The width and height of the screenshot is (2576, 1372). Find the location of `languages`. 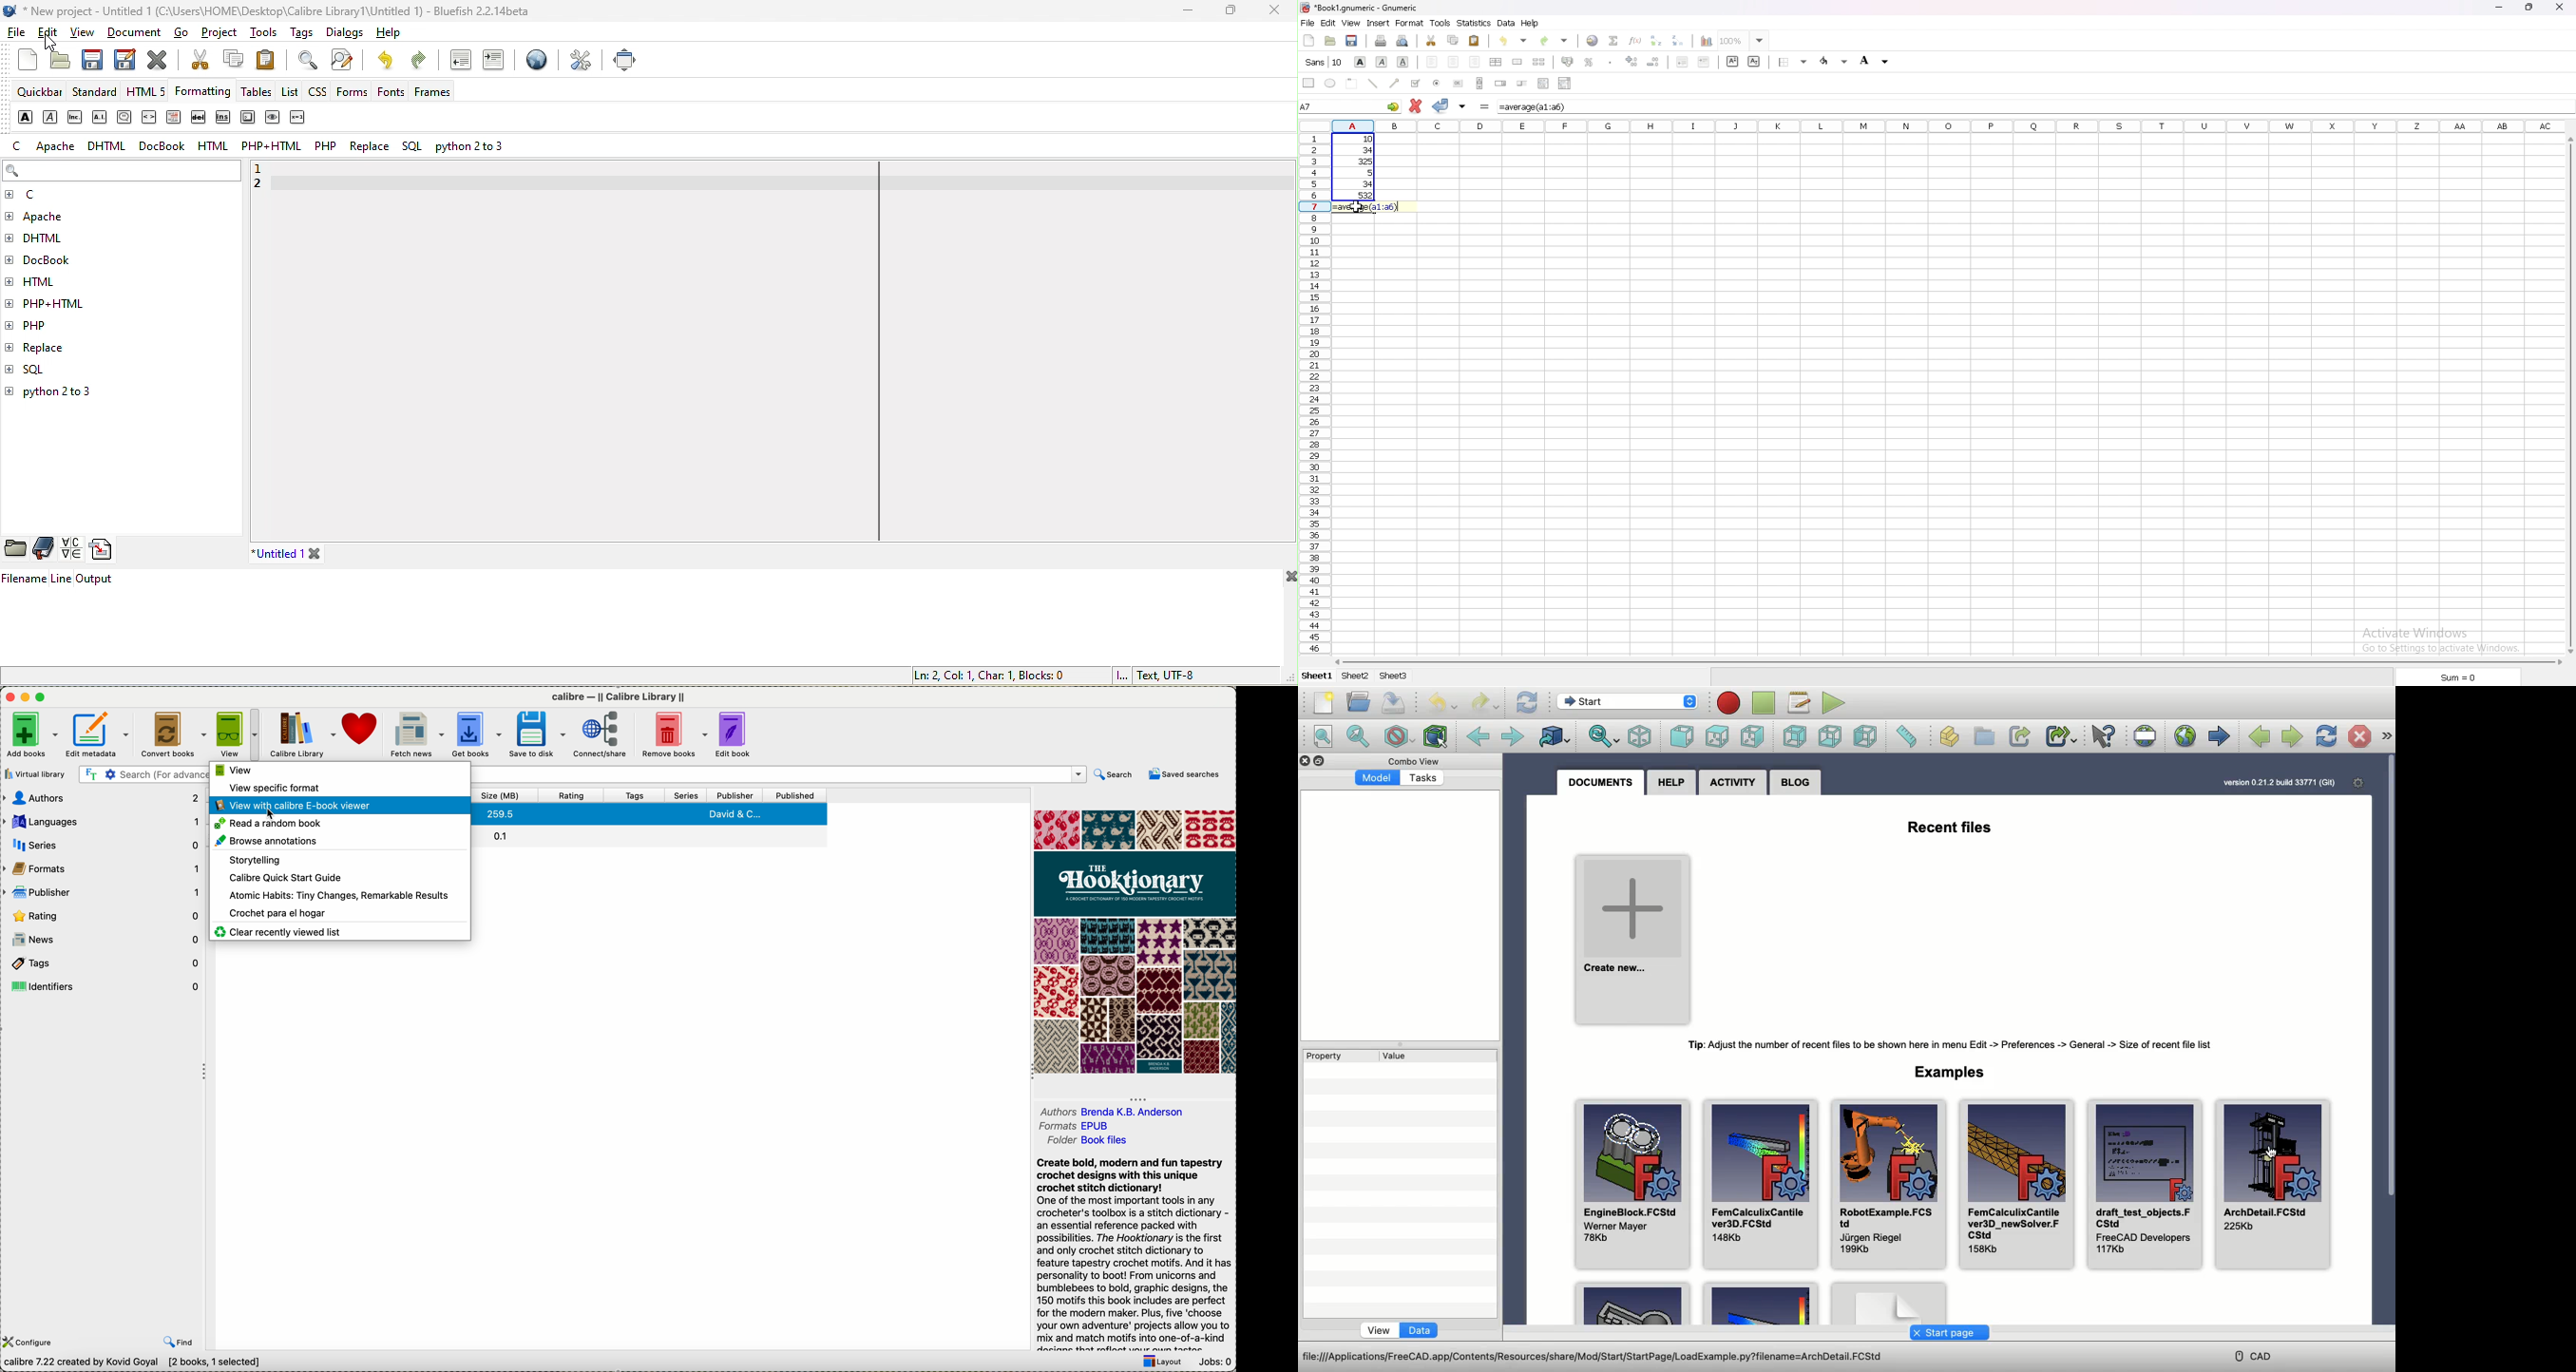

languages is located at coordinates (100, 821).